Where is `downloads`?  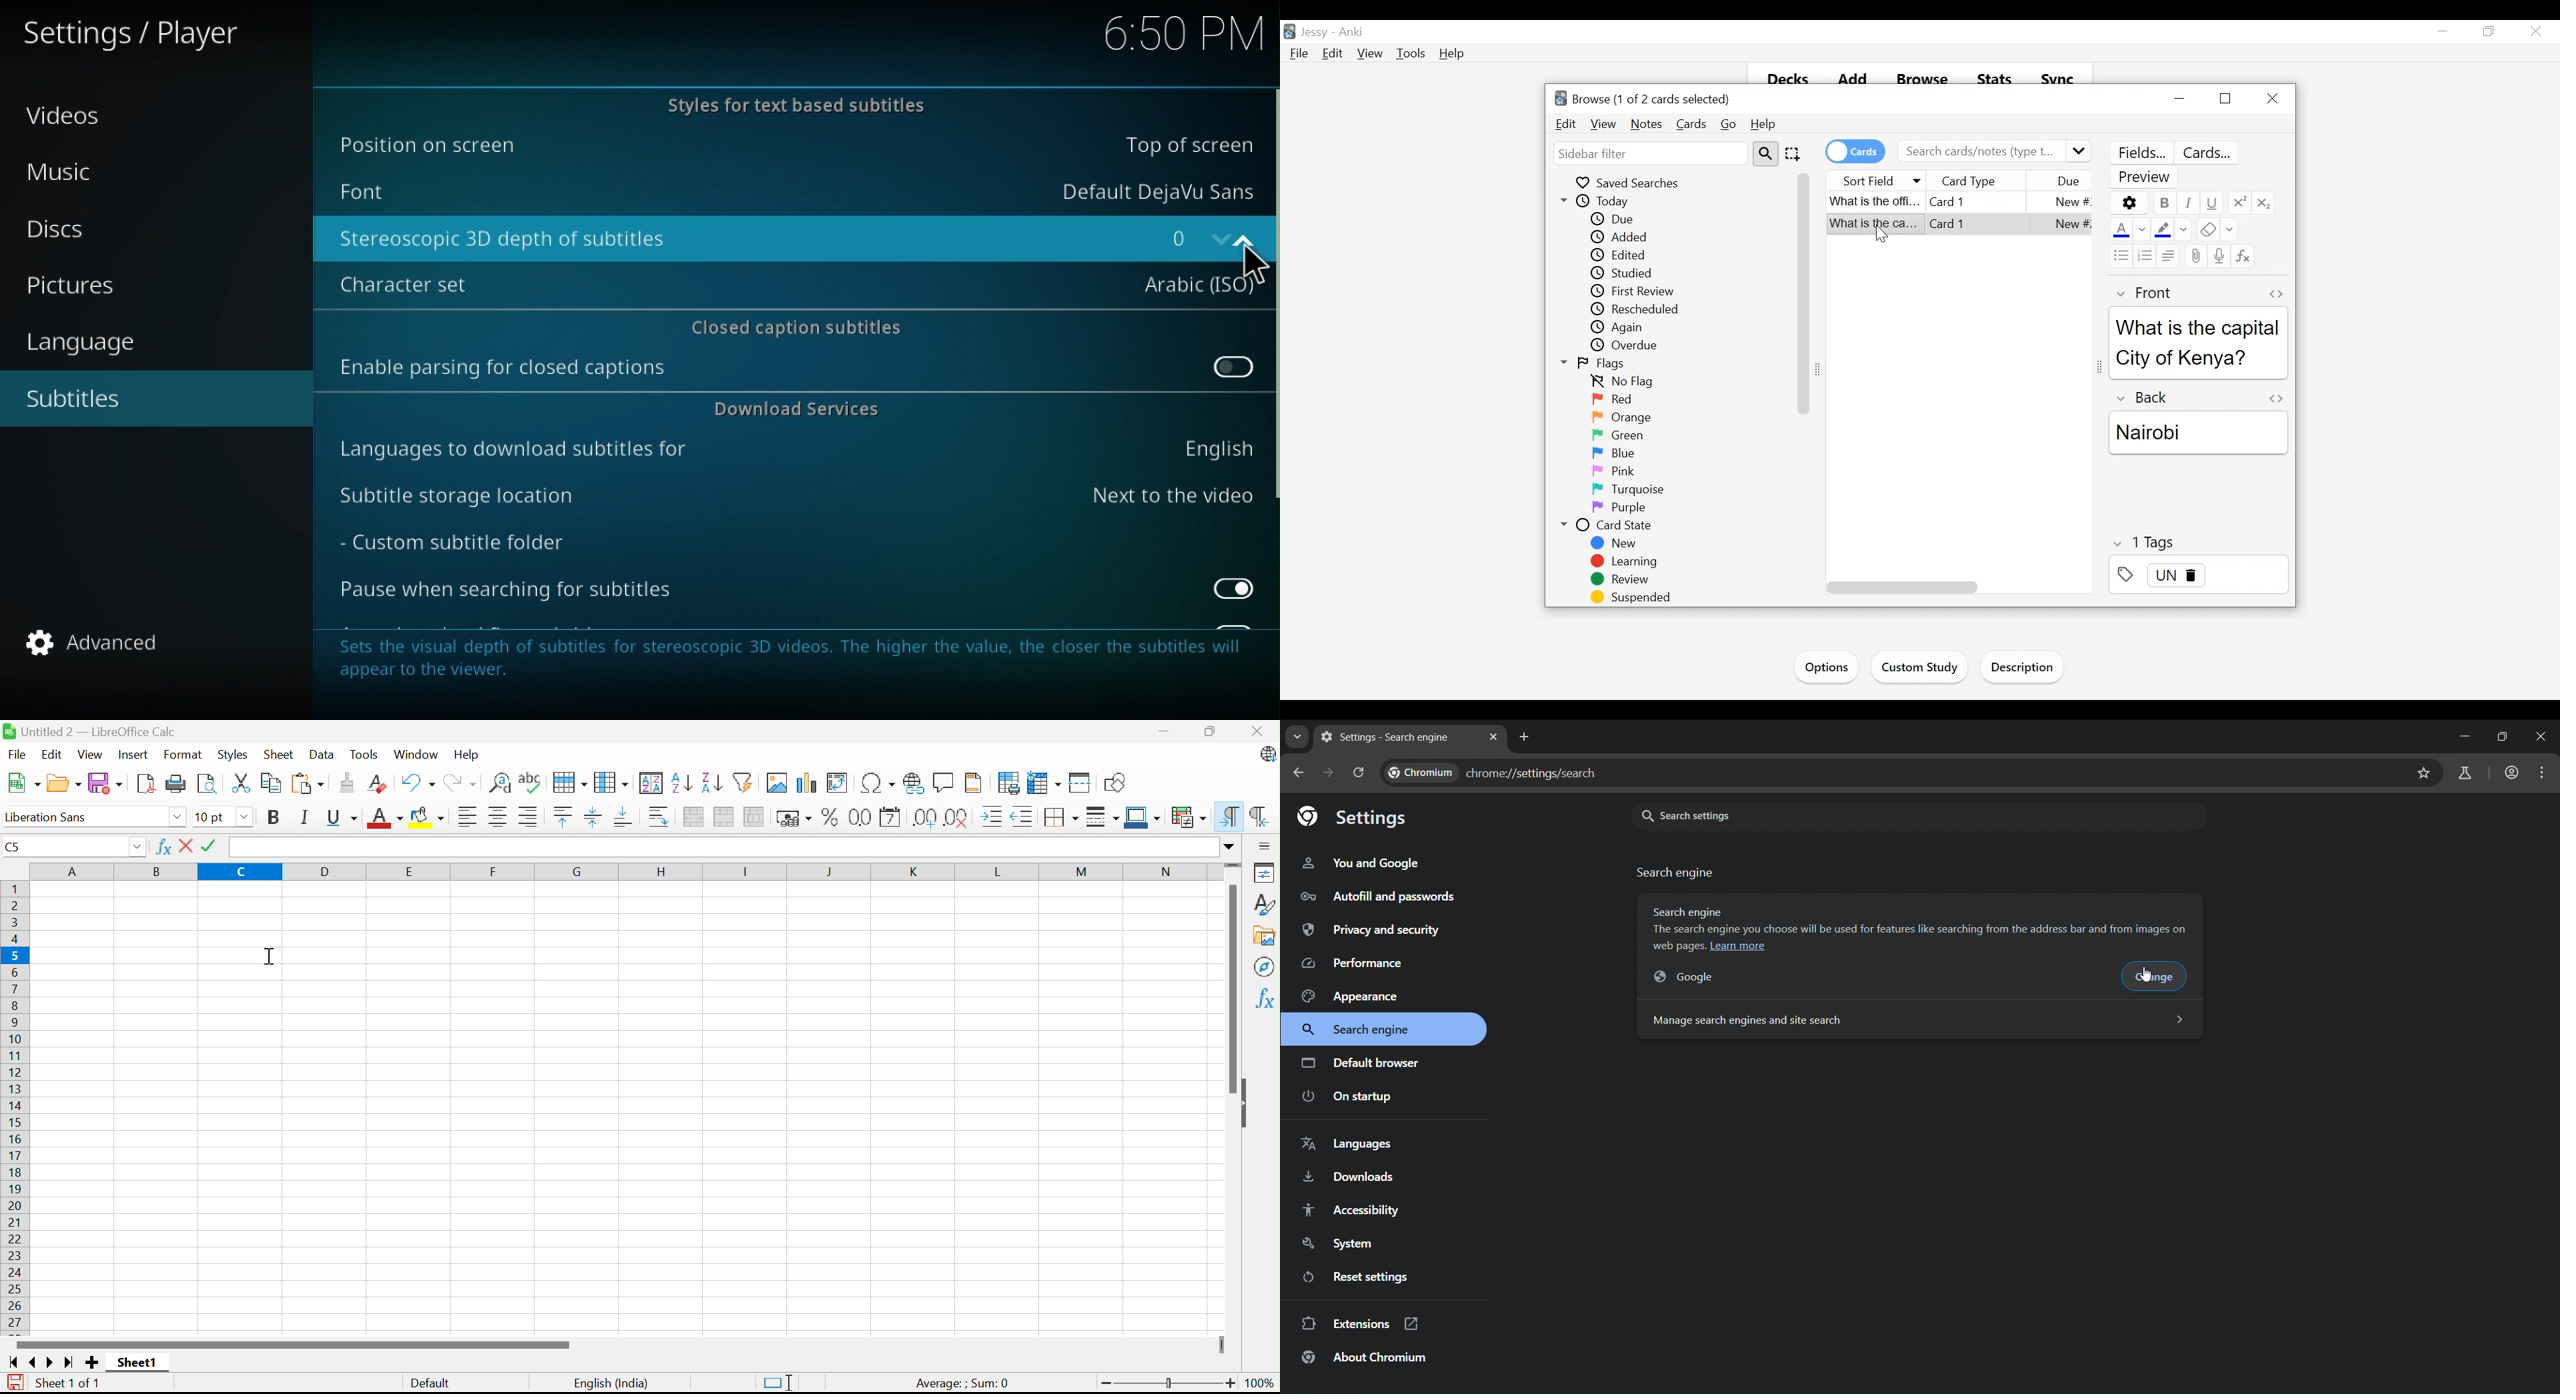 downloads is located at coordinates (1349, 1180).